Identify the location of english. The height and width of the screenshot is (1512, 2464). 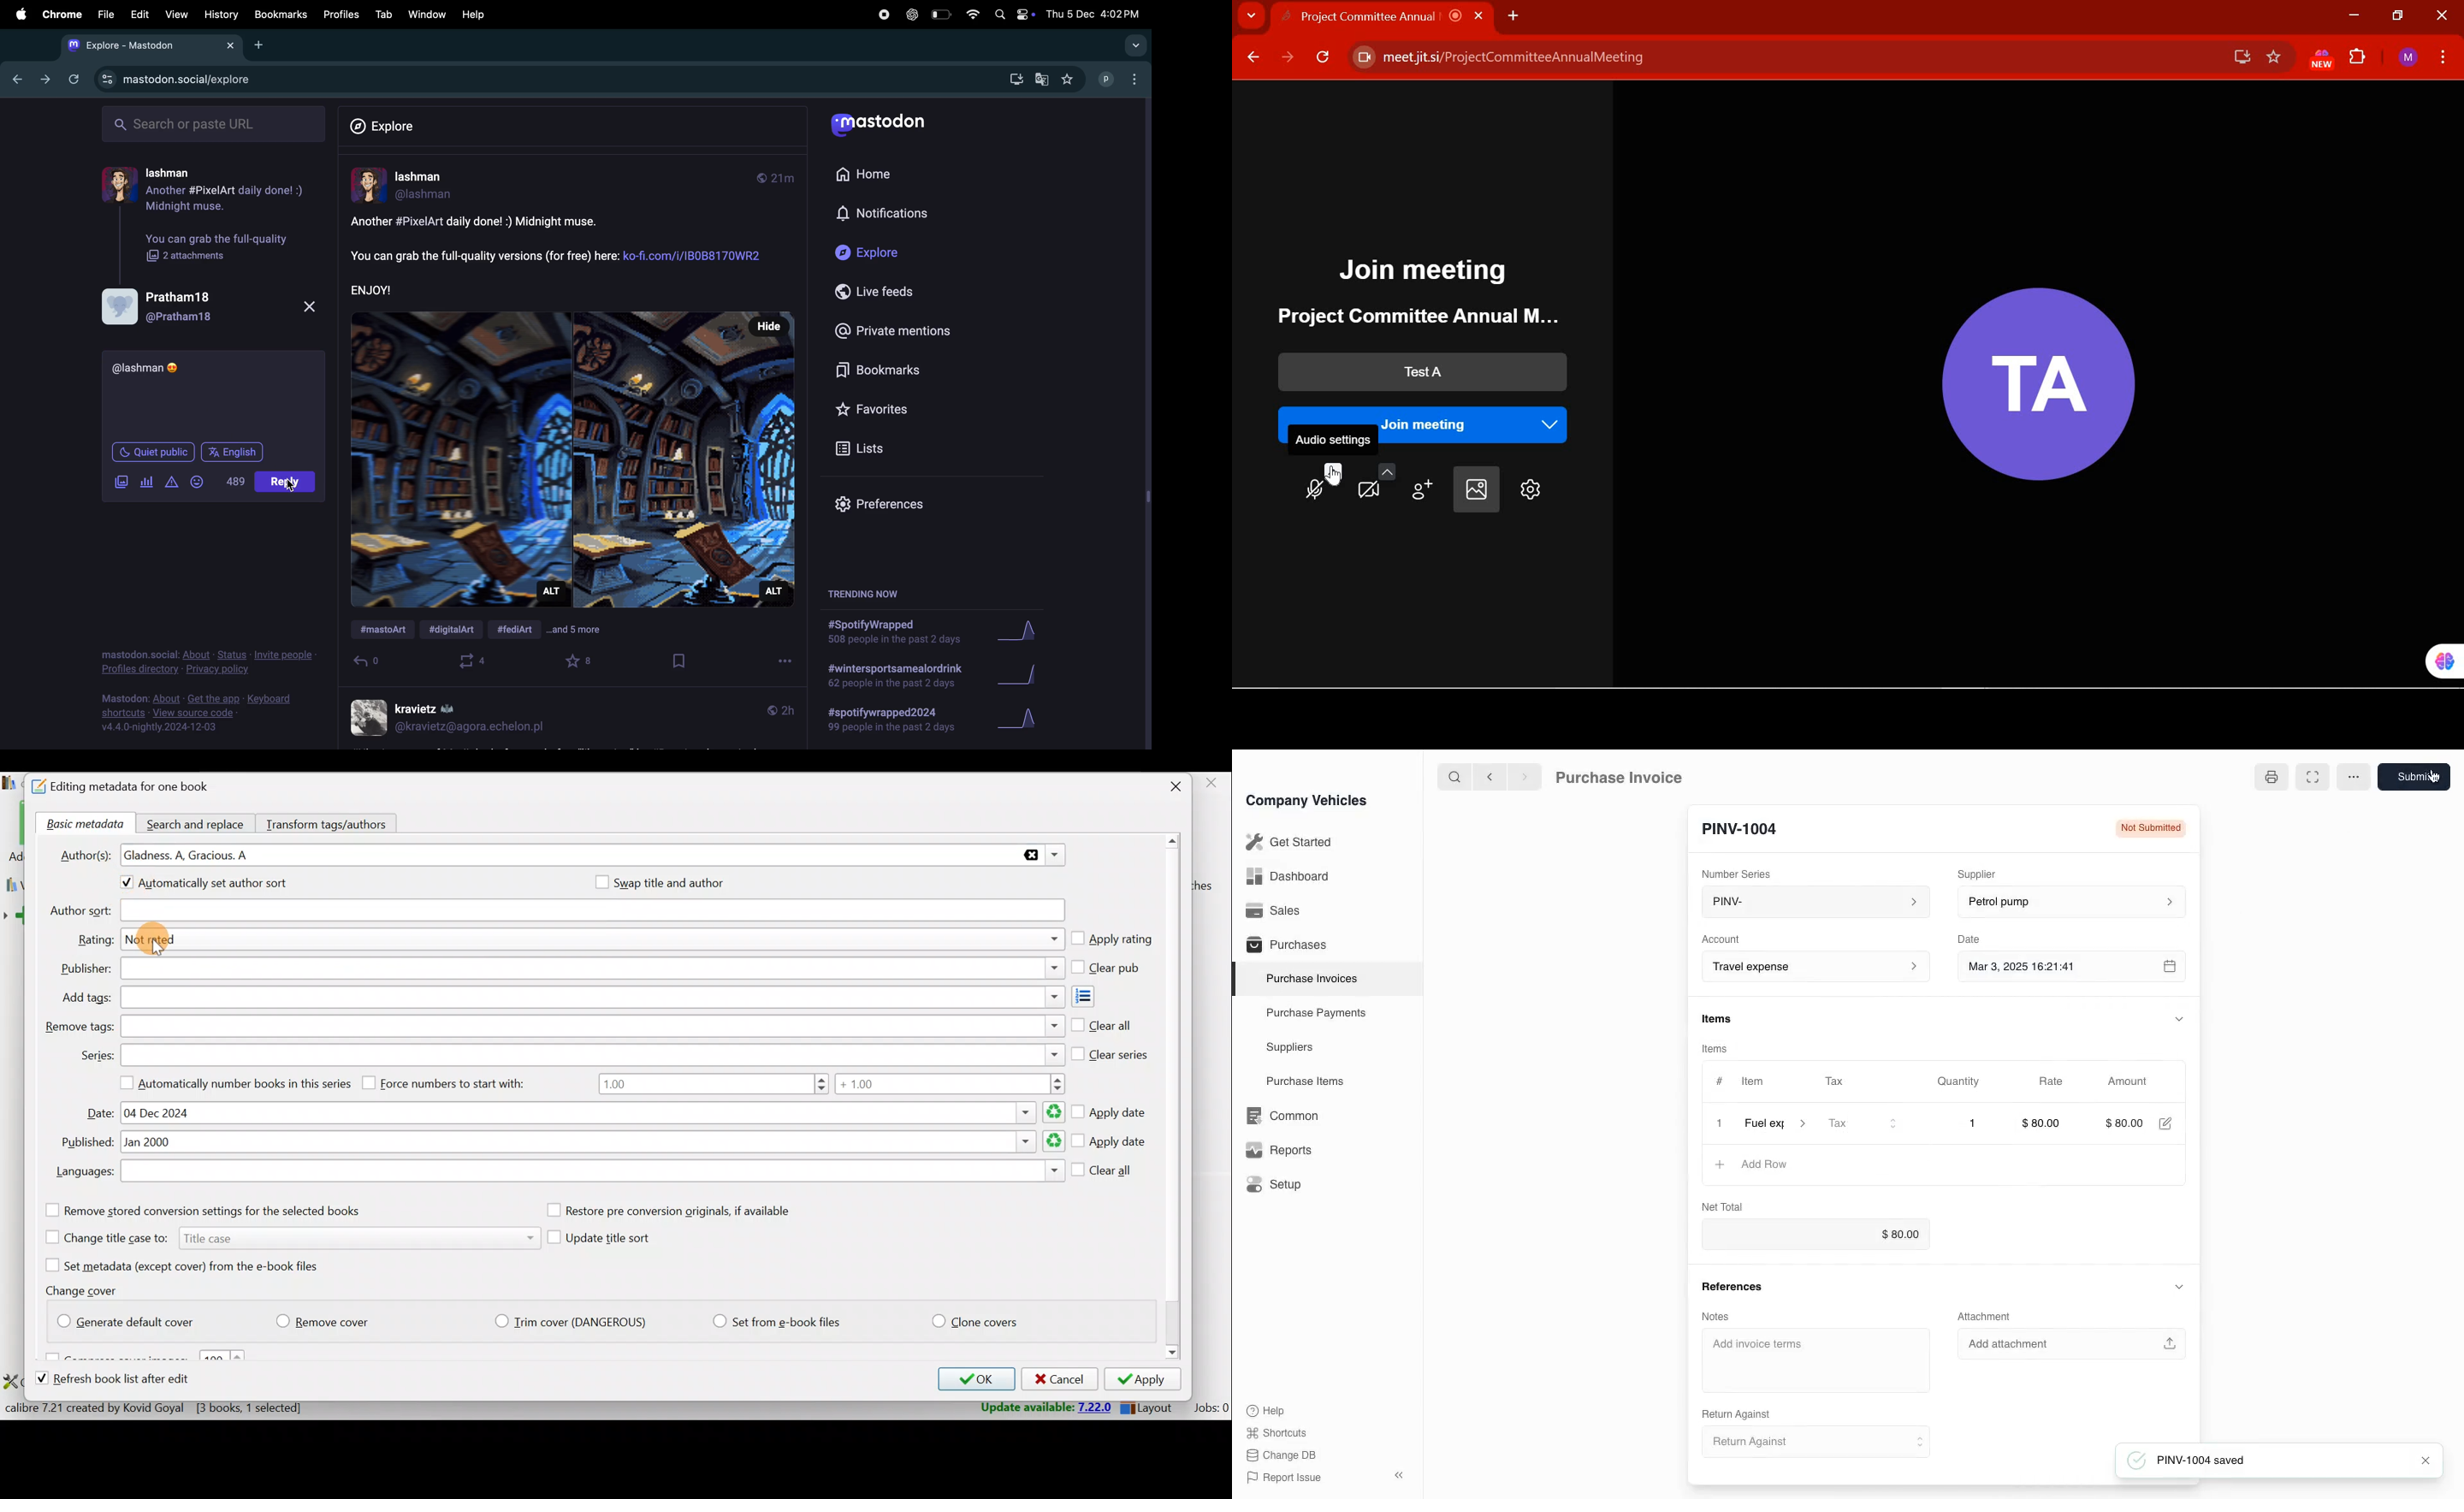
(235, 451).